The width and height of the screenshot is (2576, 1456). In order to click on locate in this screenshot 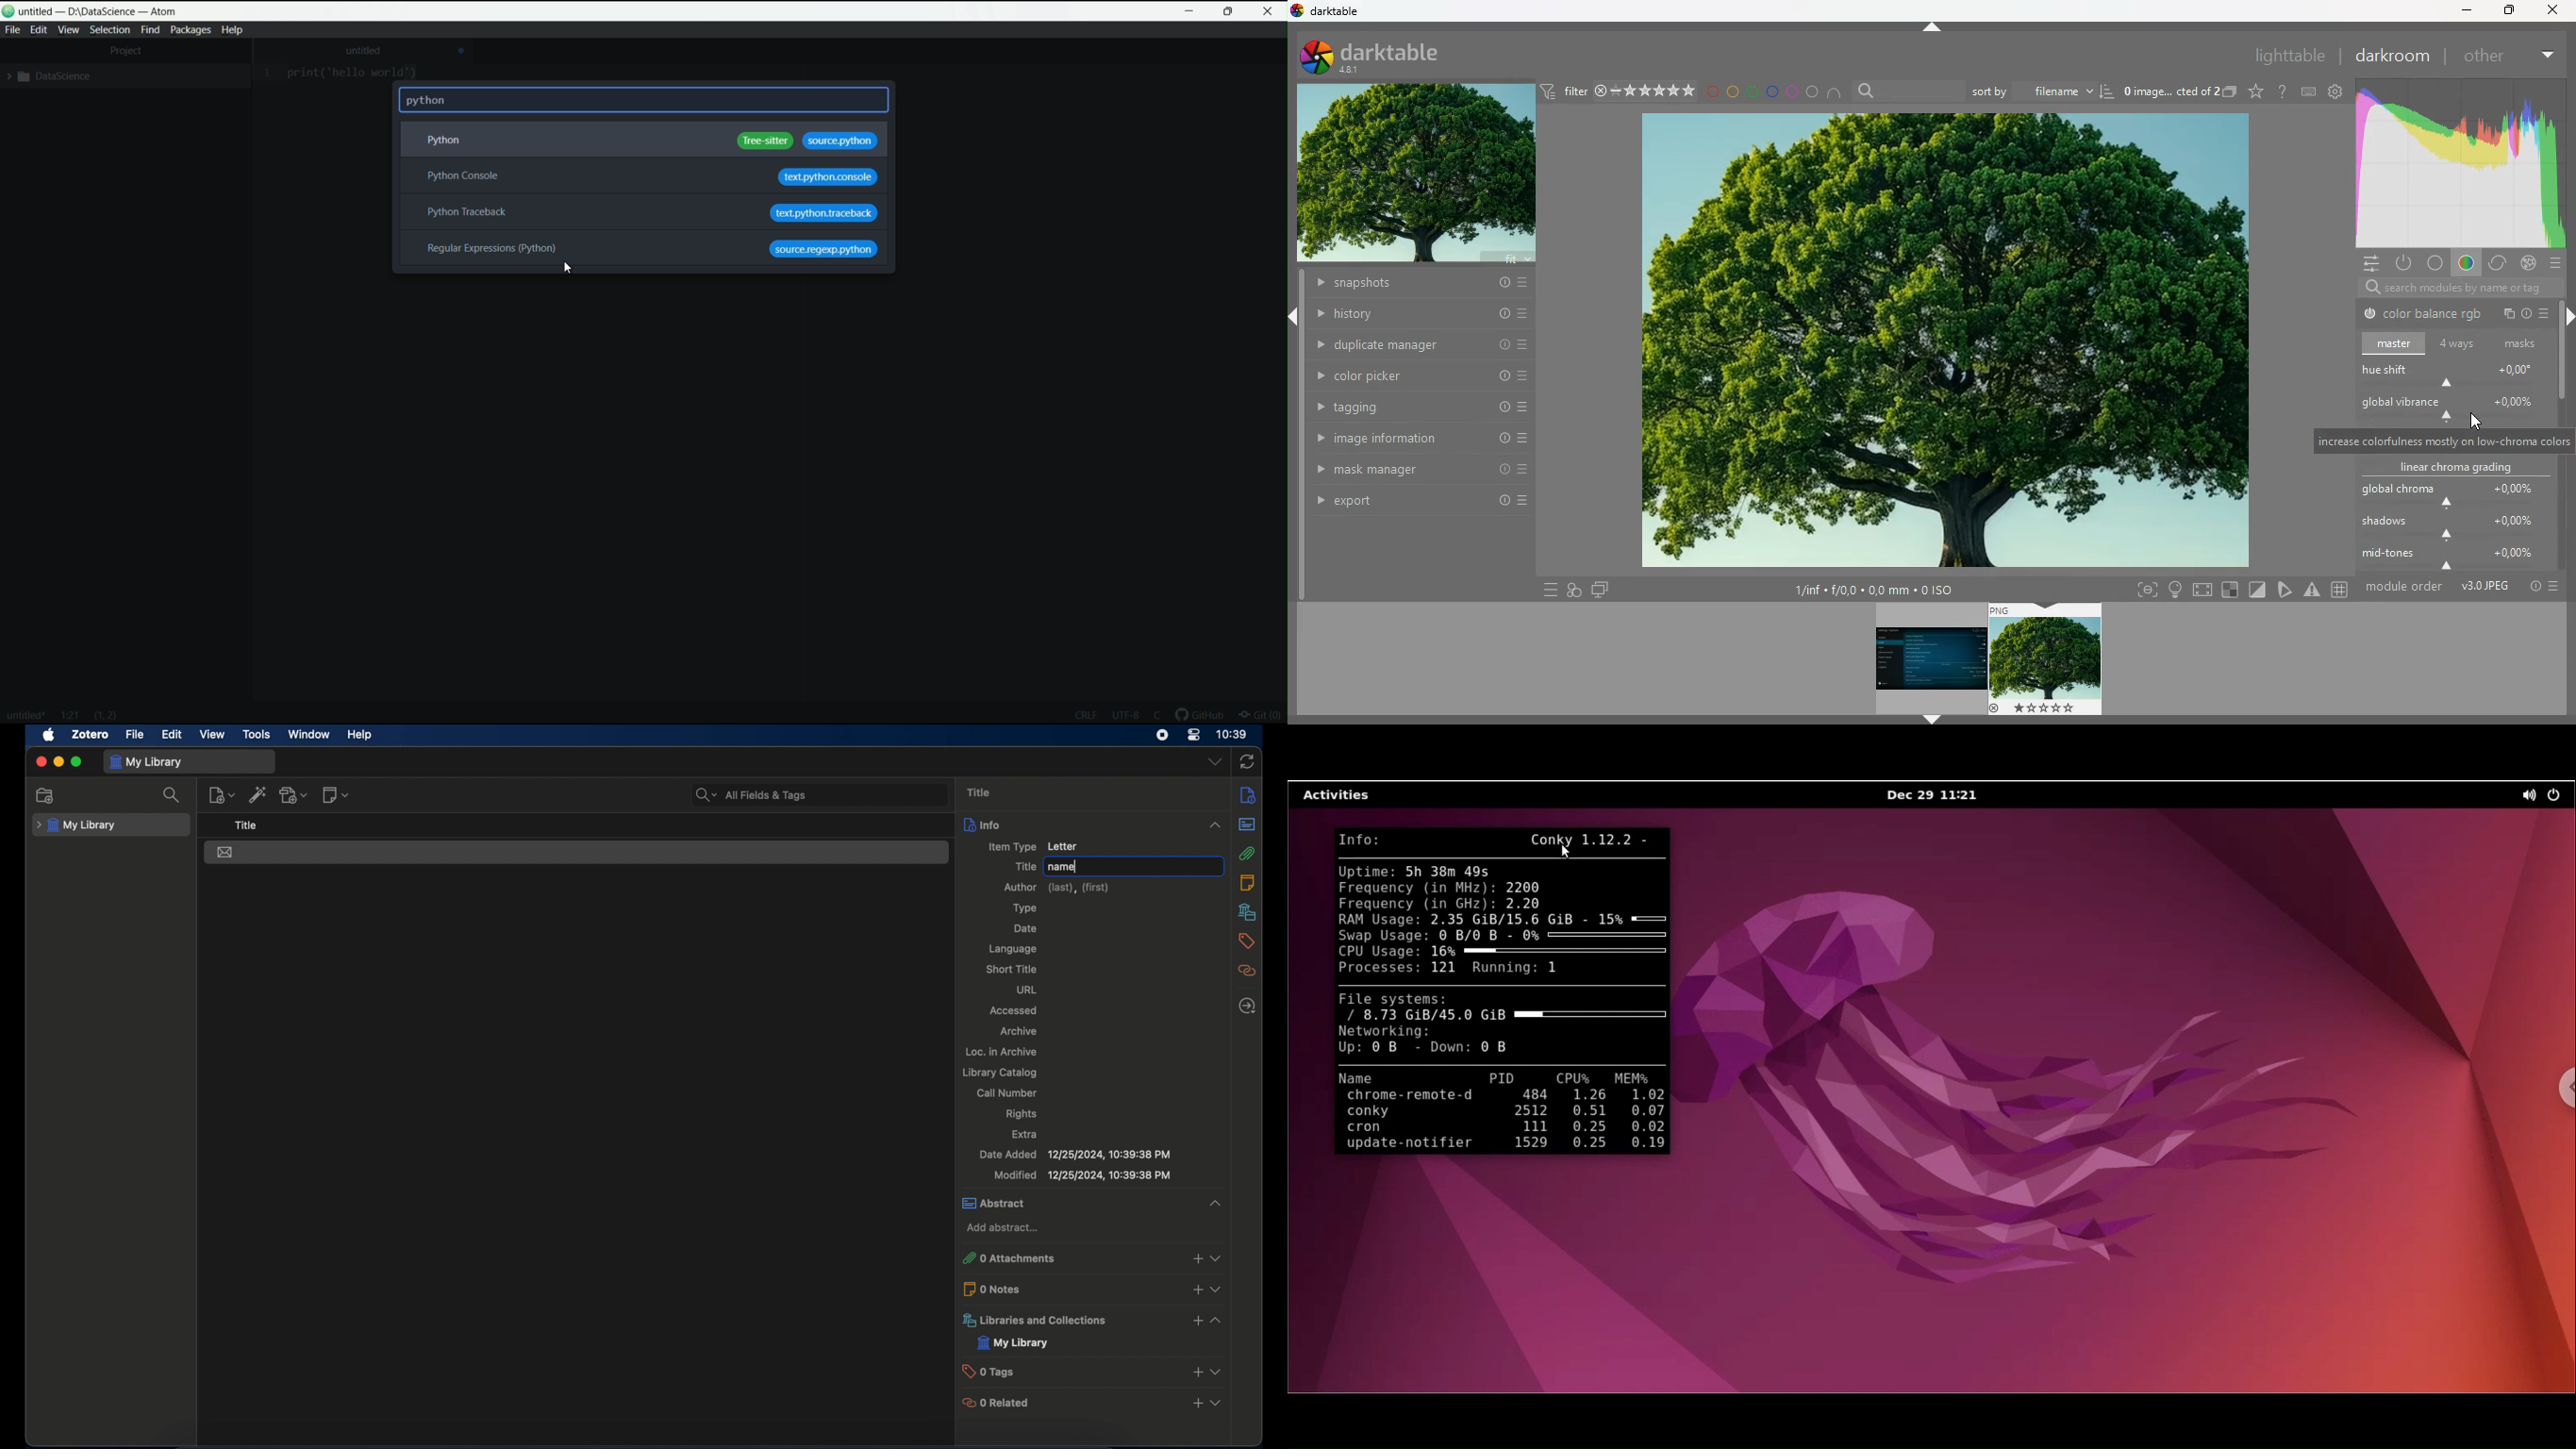, I will do `click(1248, 1007)`.